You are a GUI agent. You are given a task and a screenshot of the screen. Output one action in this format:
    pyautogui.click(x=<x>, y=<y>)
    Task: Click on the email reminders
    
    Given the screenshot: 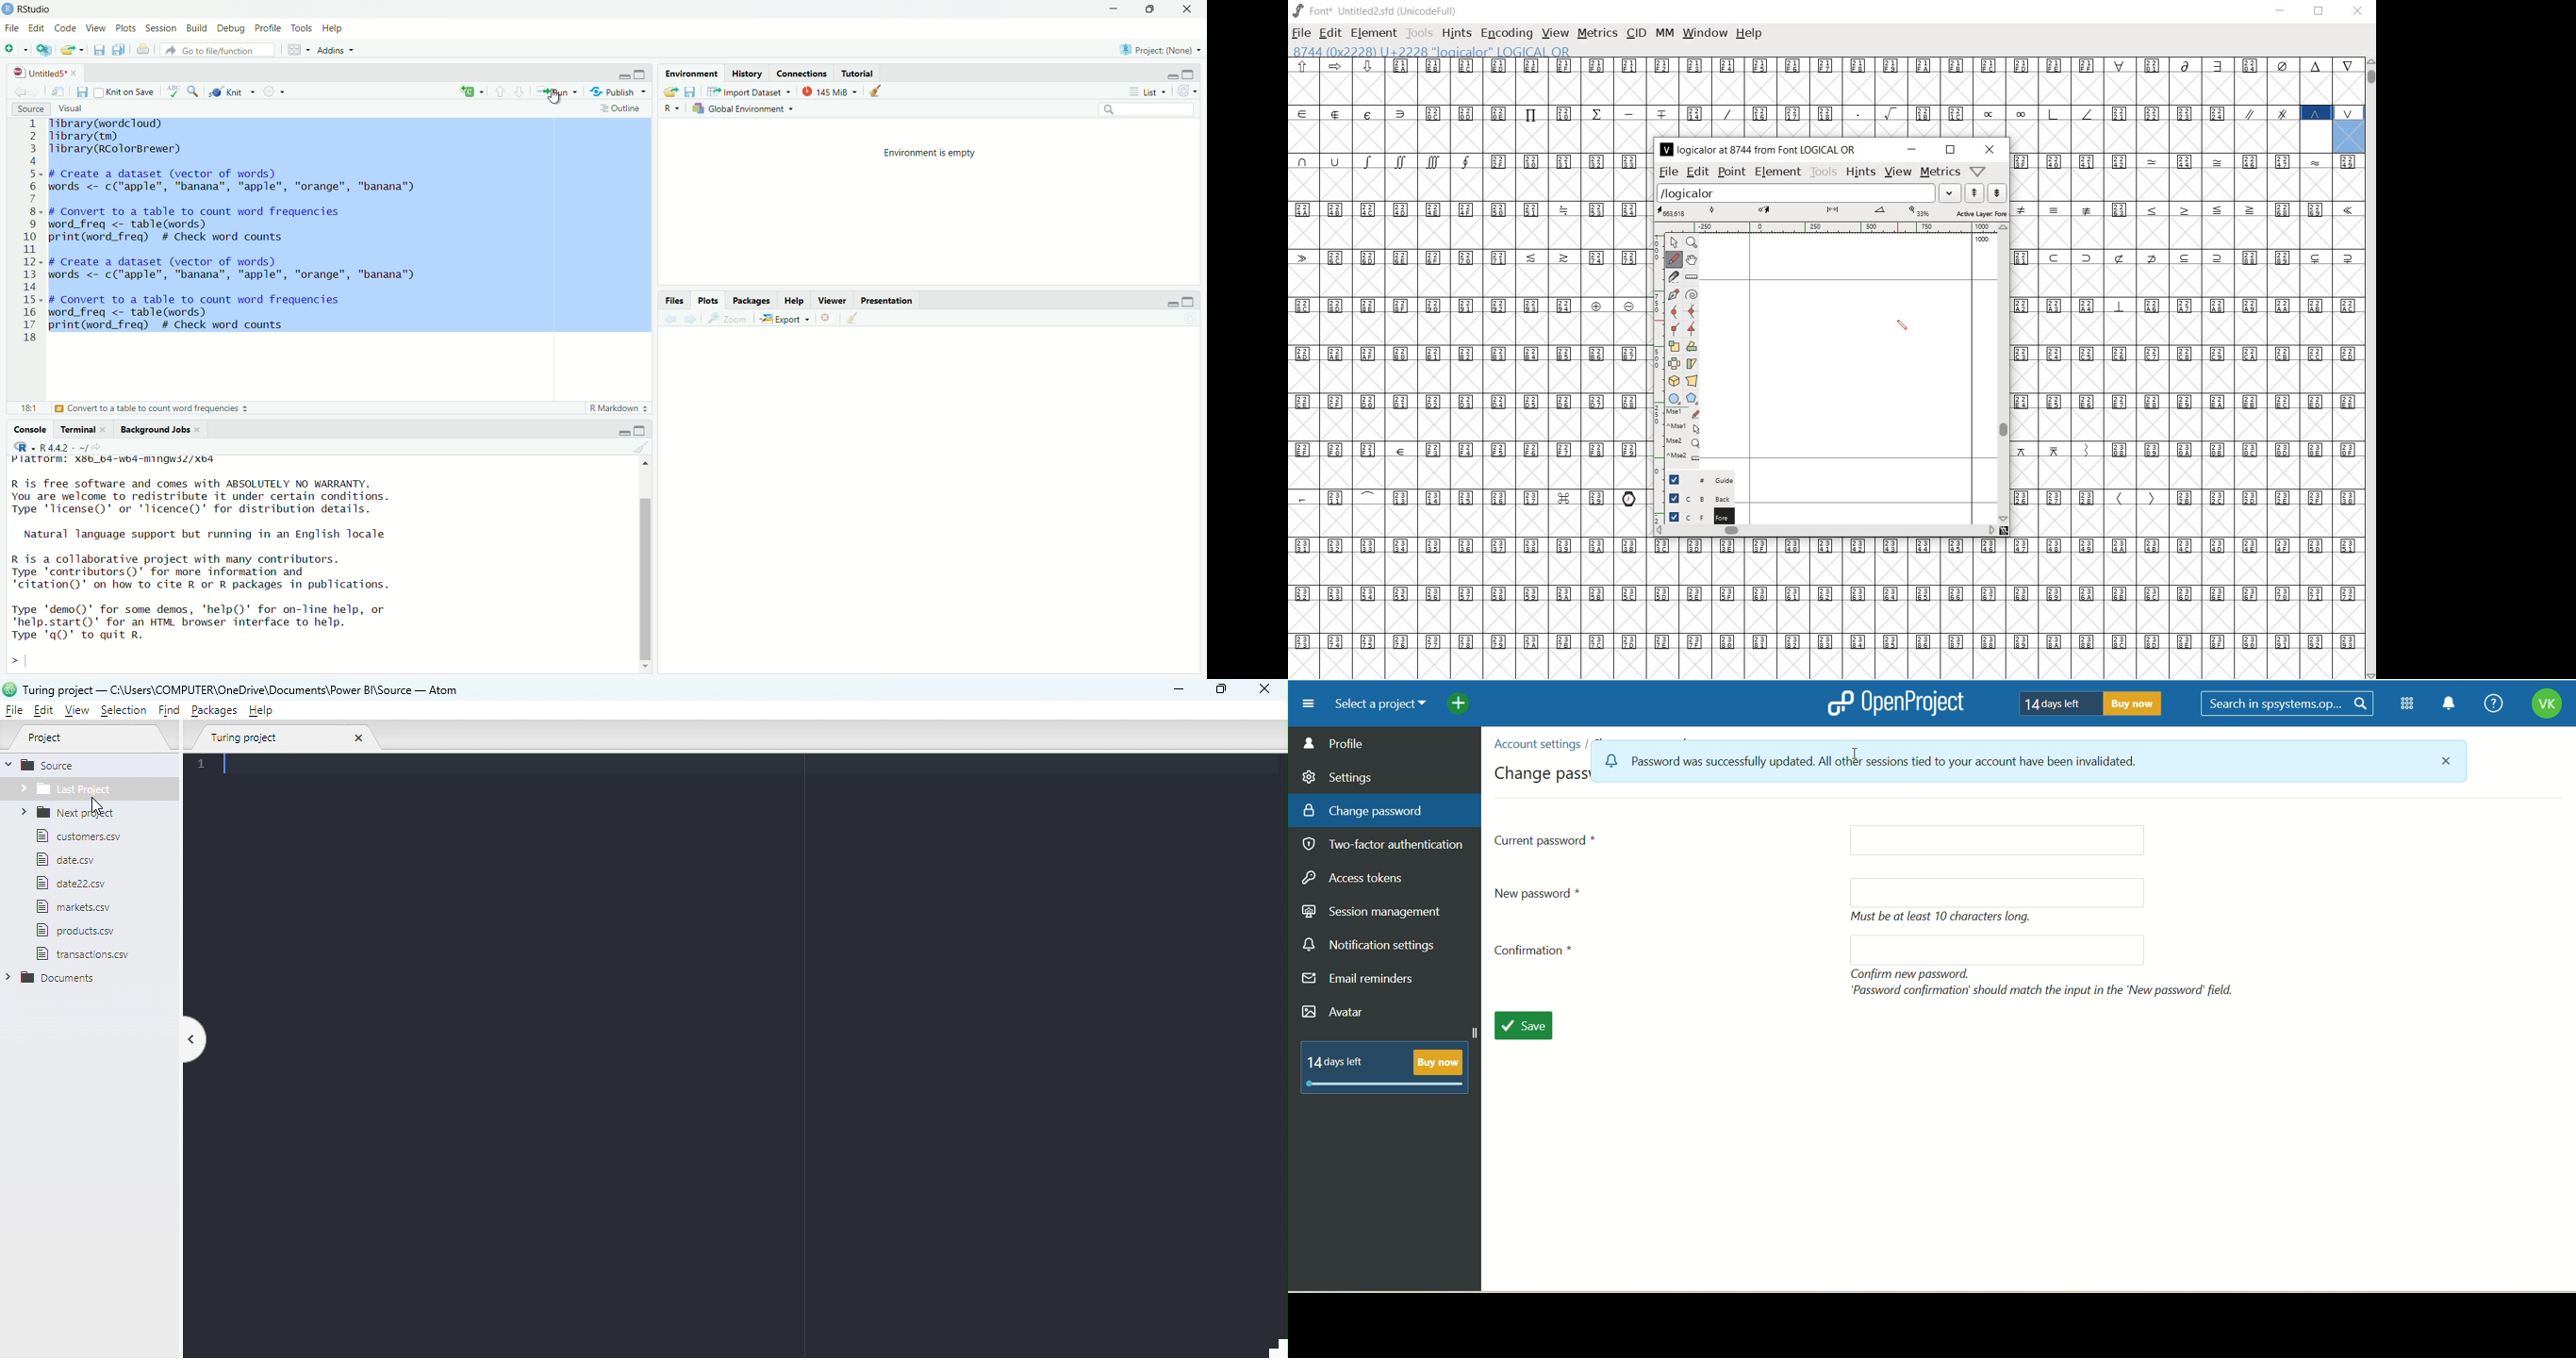 What is the action you would take?
    pyautogui.click(x=1362, y=982)
    